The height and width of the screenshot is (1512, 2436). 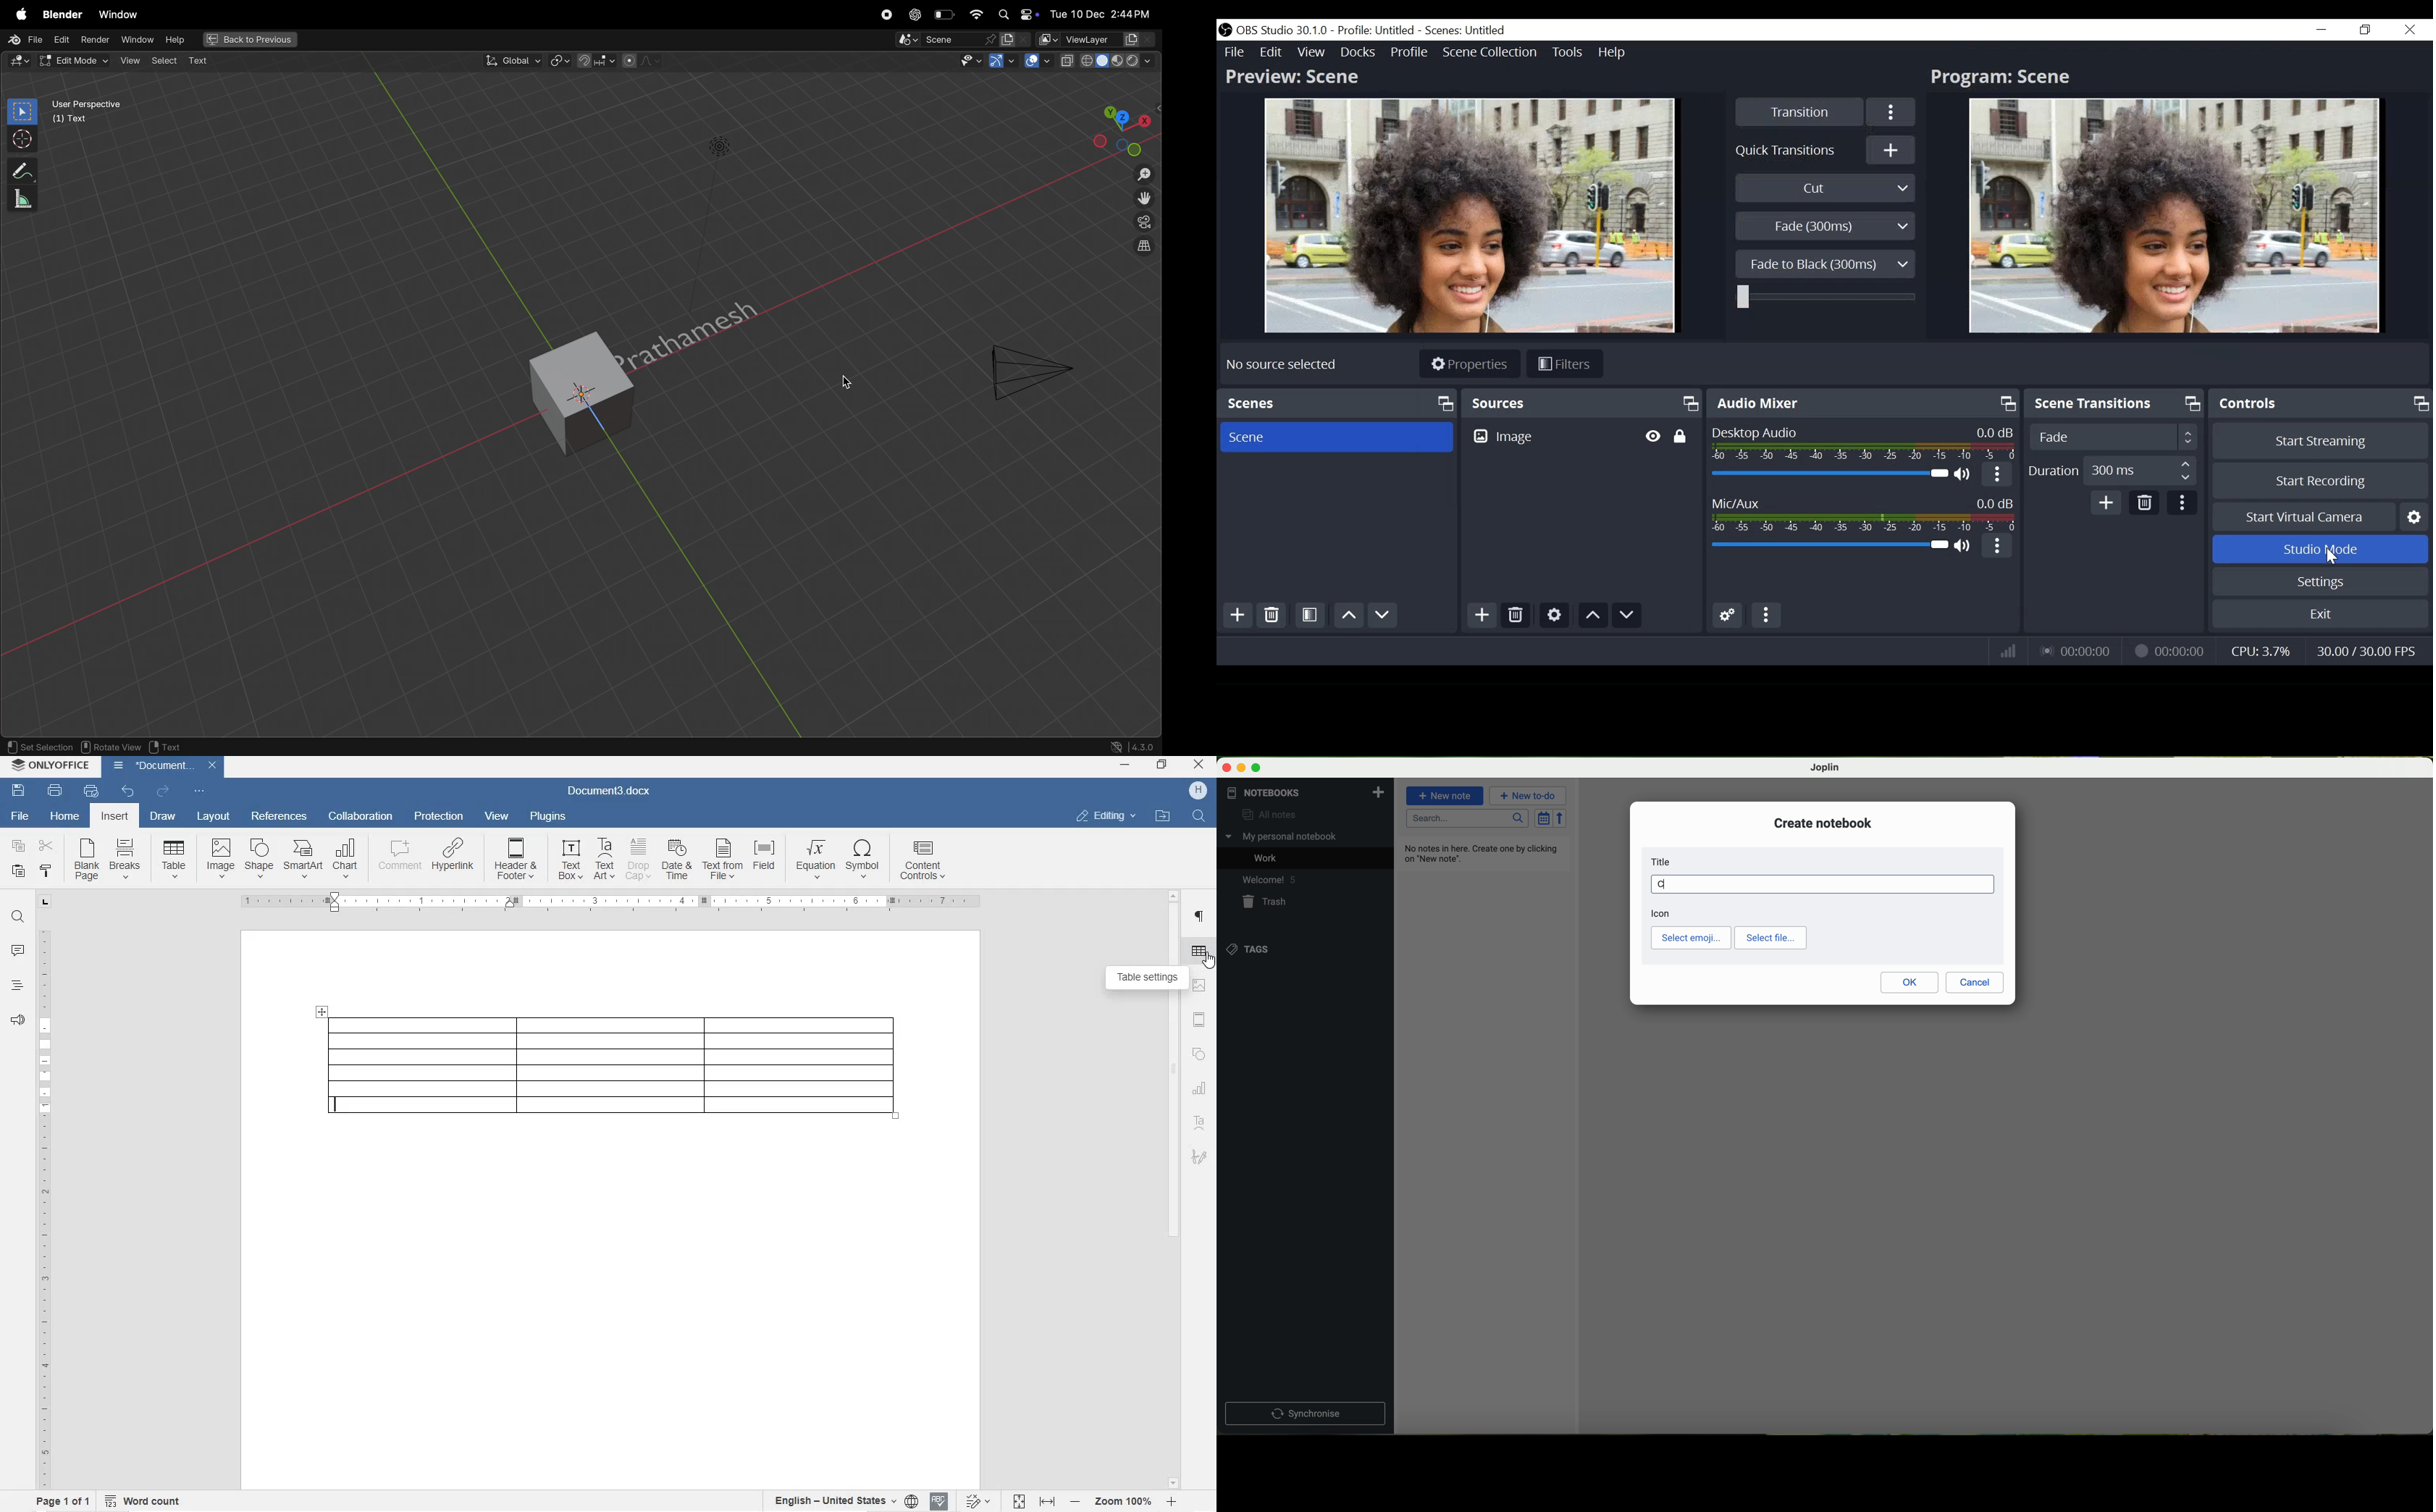 What do you see at coordinates (2173, 215) in the screenshot?
I see `Program Screen` at bounding box center [2173, 215].